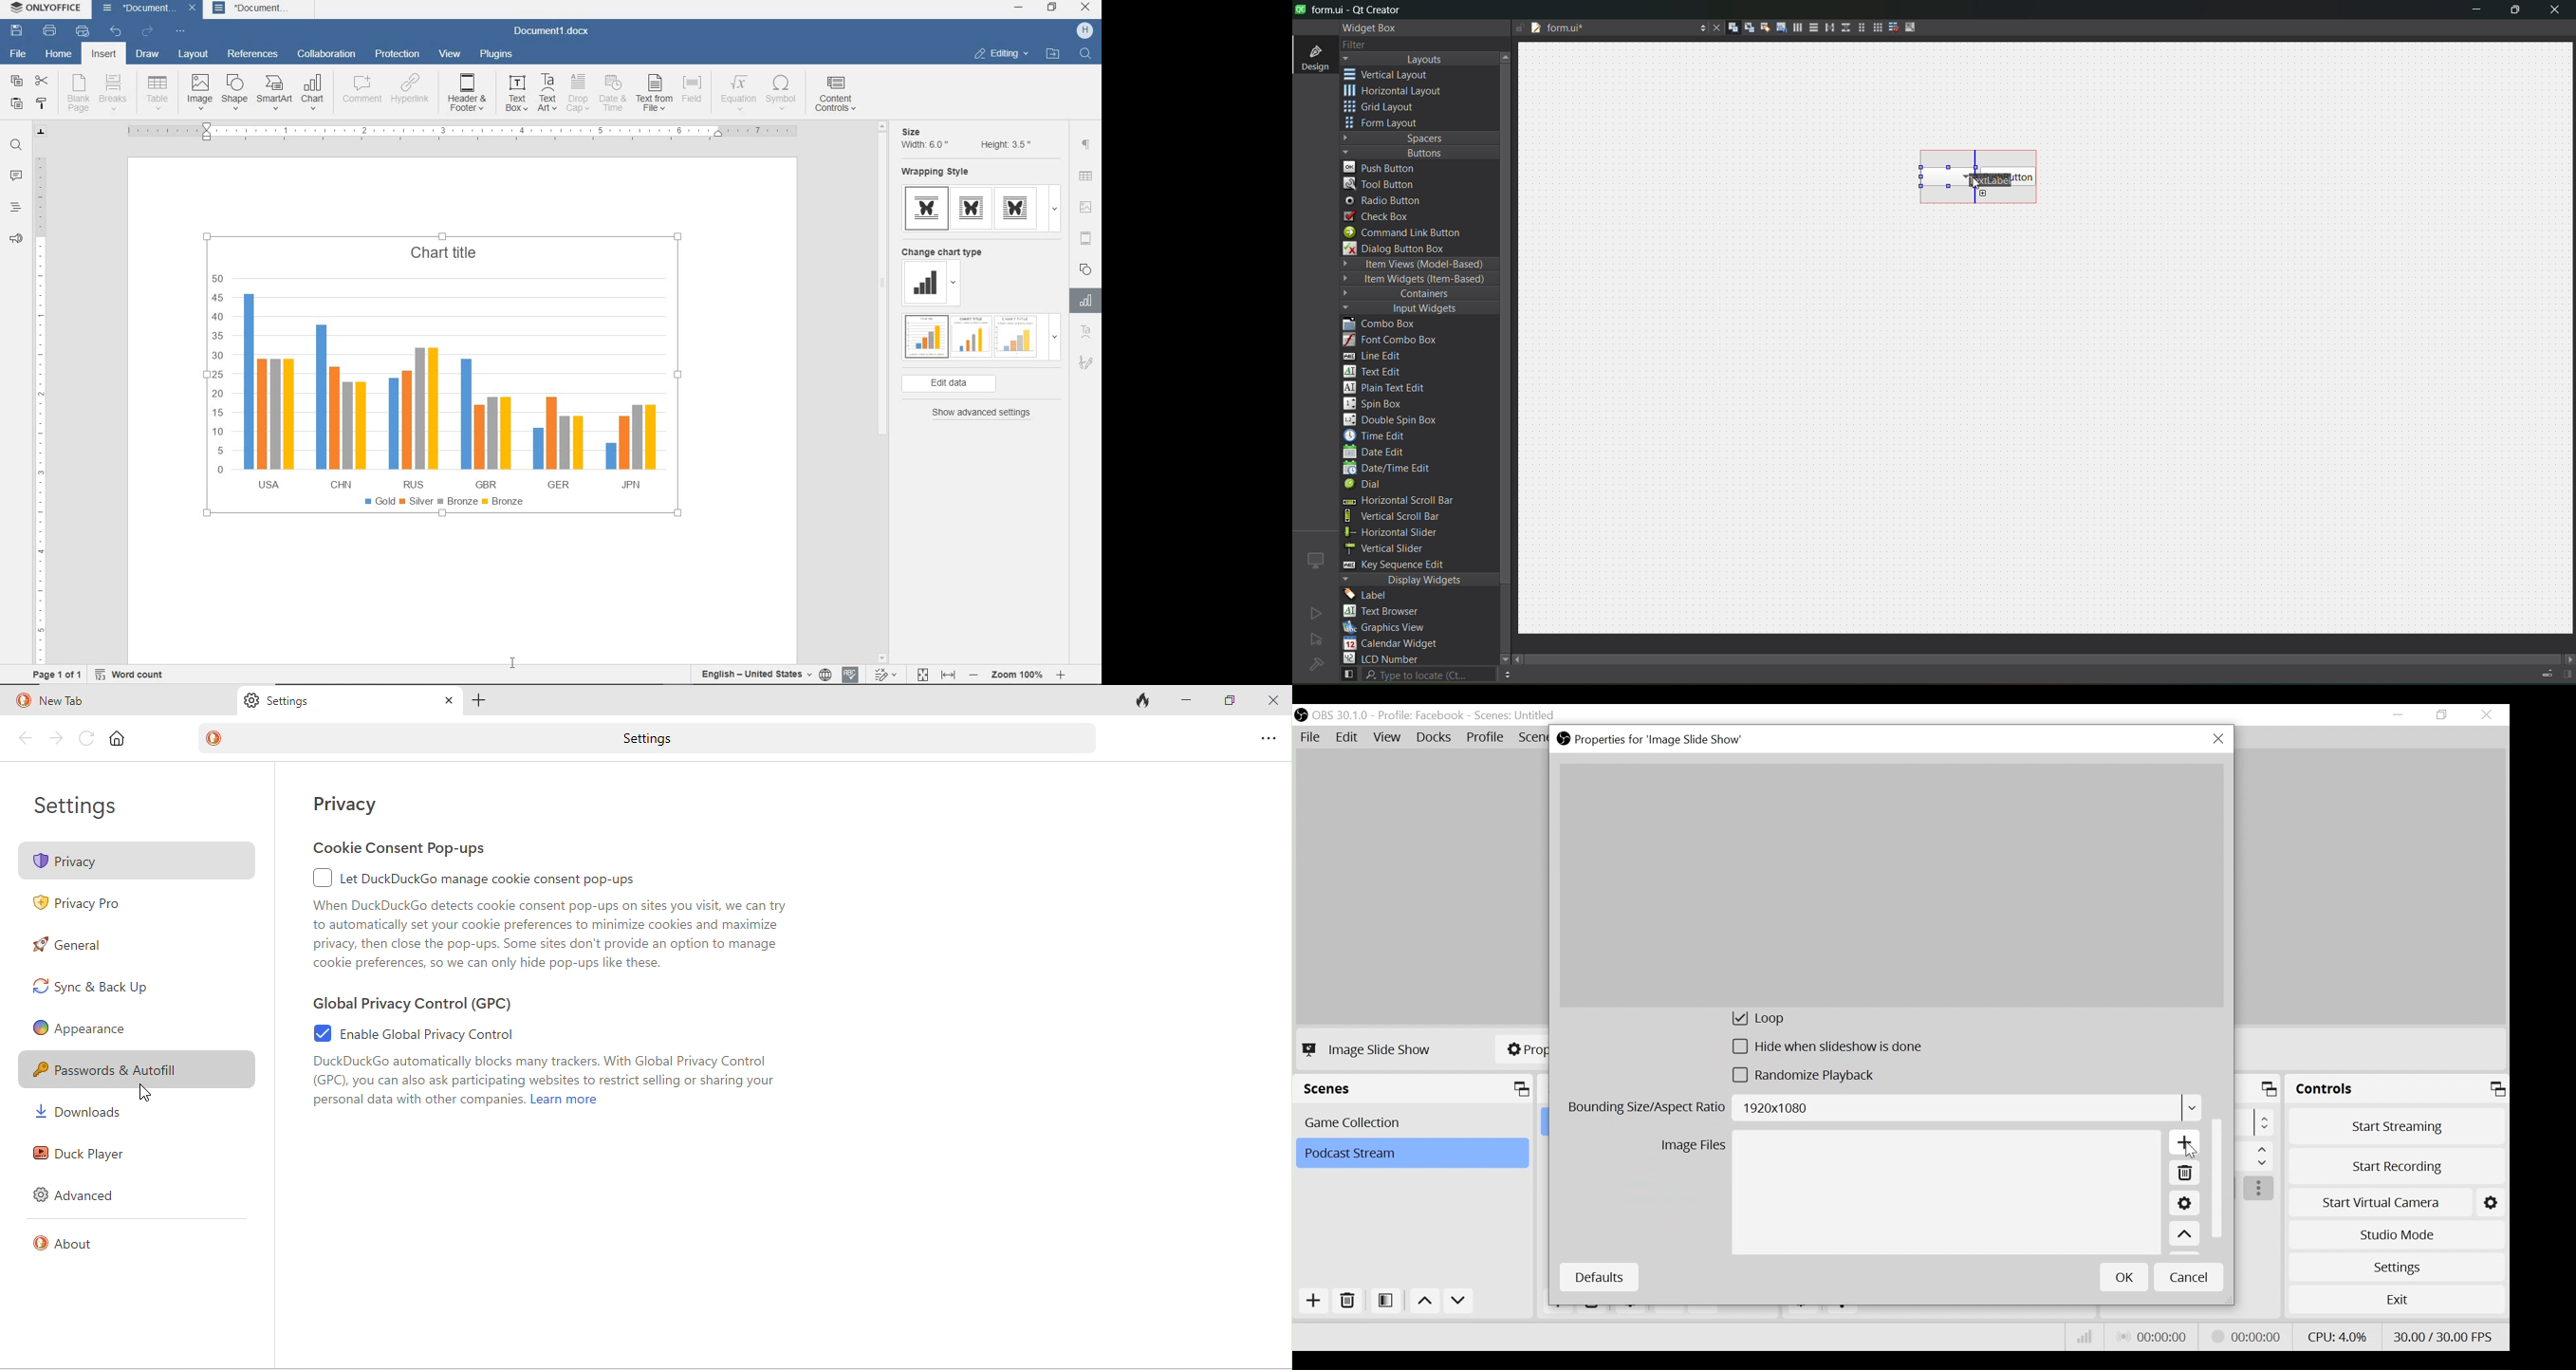 The height and width of the screenshot is (1372, 2576). What do you see at coordinates (2397, 1091) in the screenshot?
I see `Controls` at bounding box center [2397, 1091].